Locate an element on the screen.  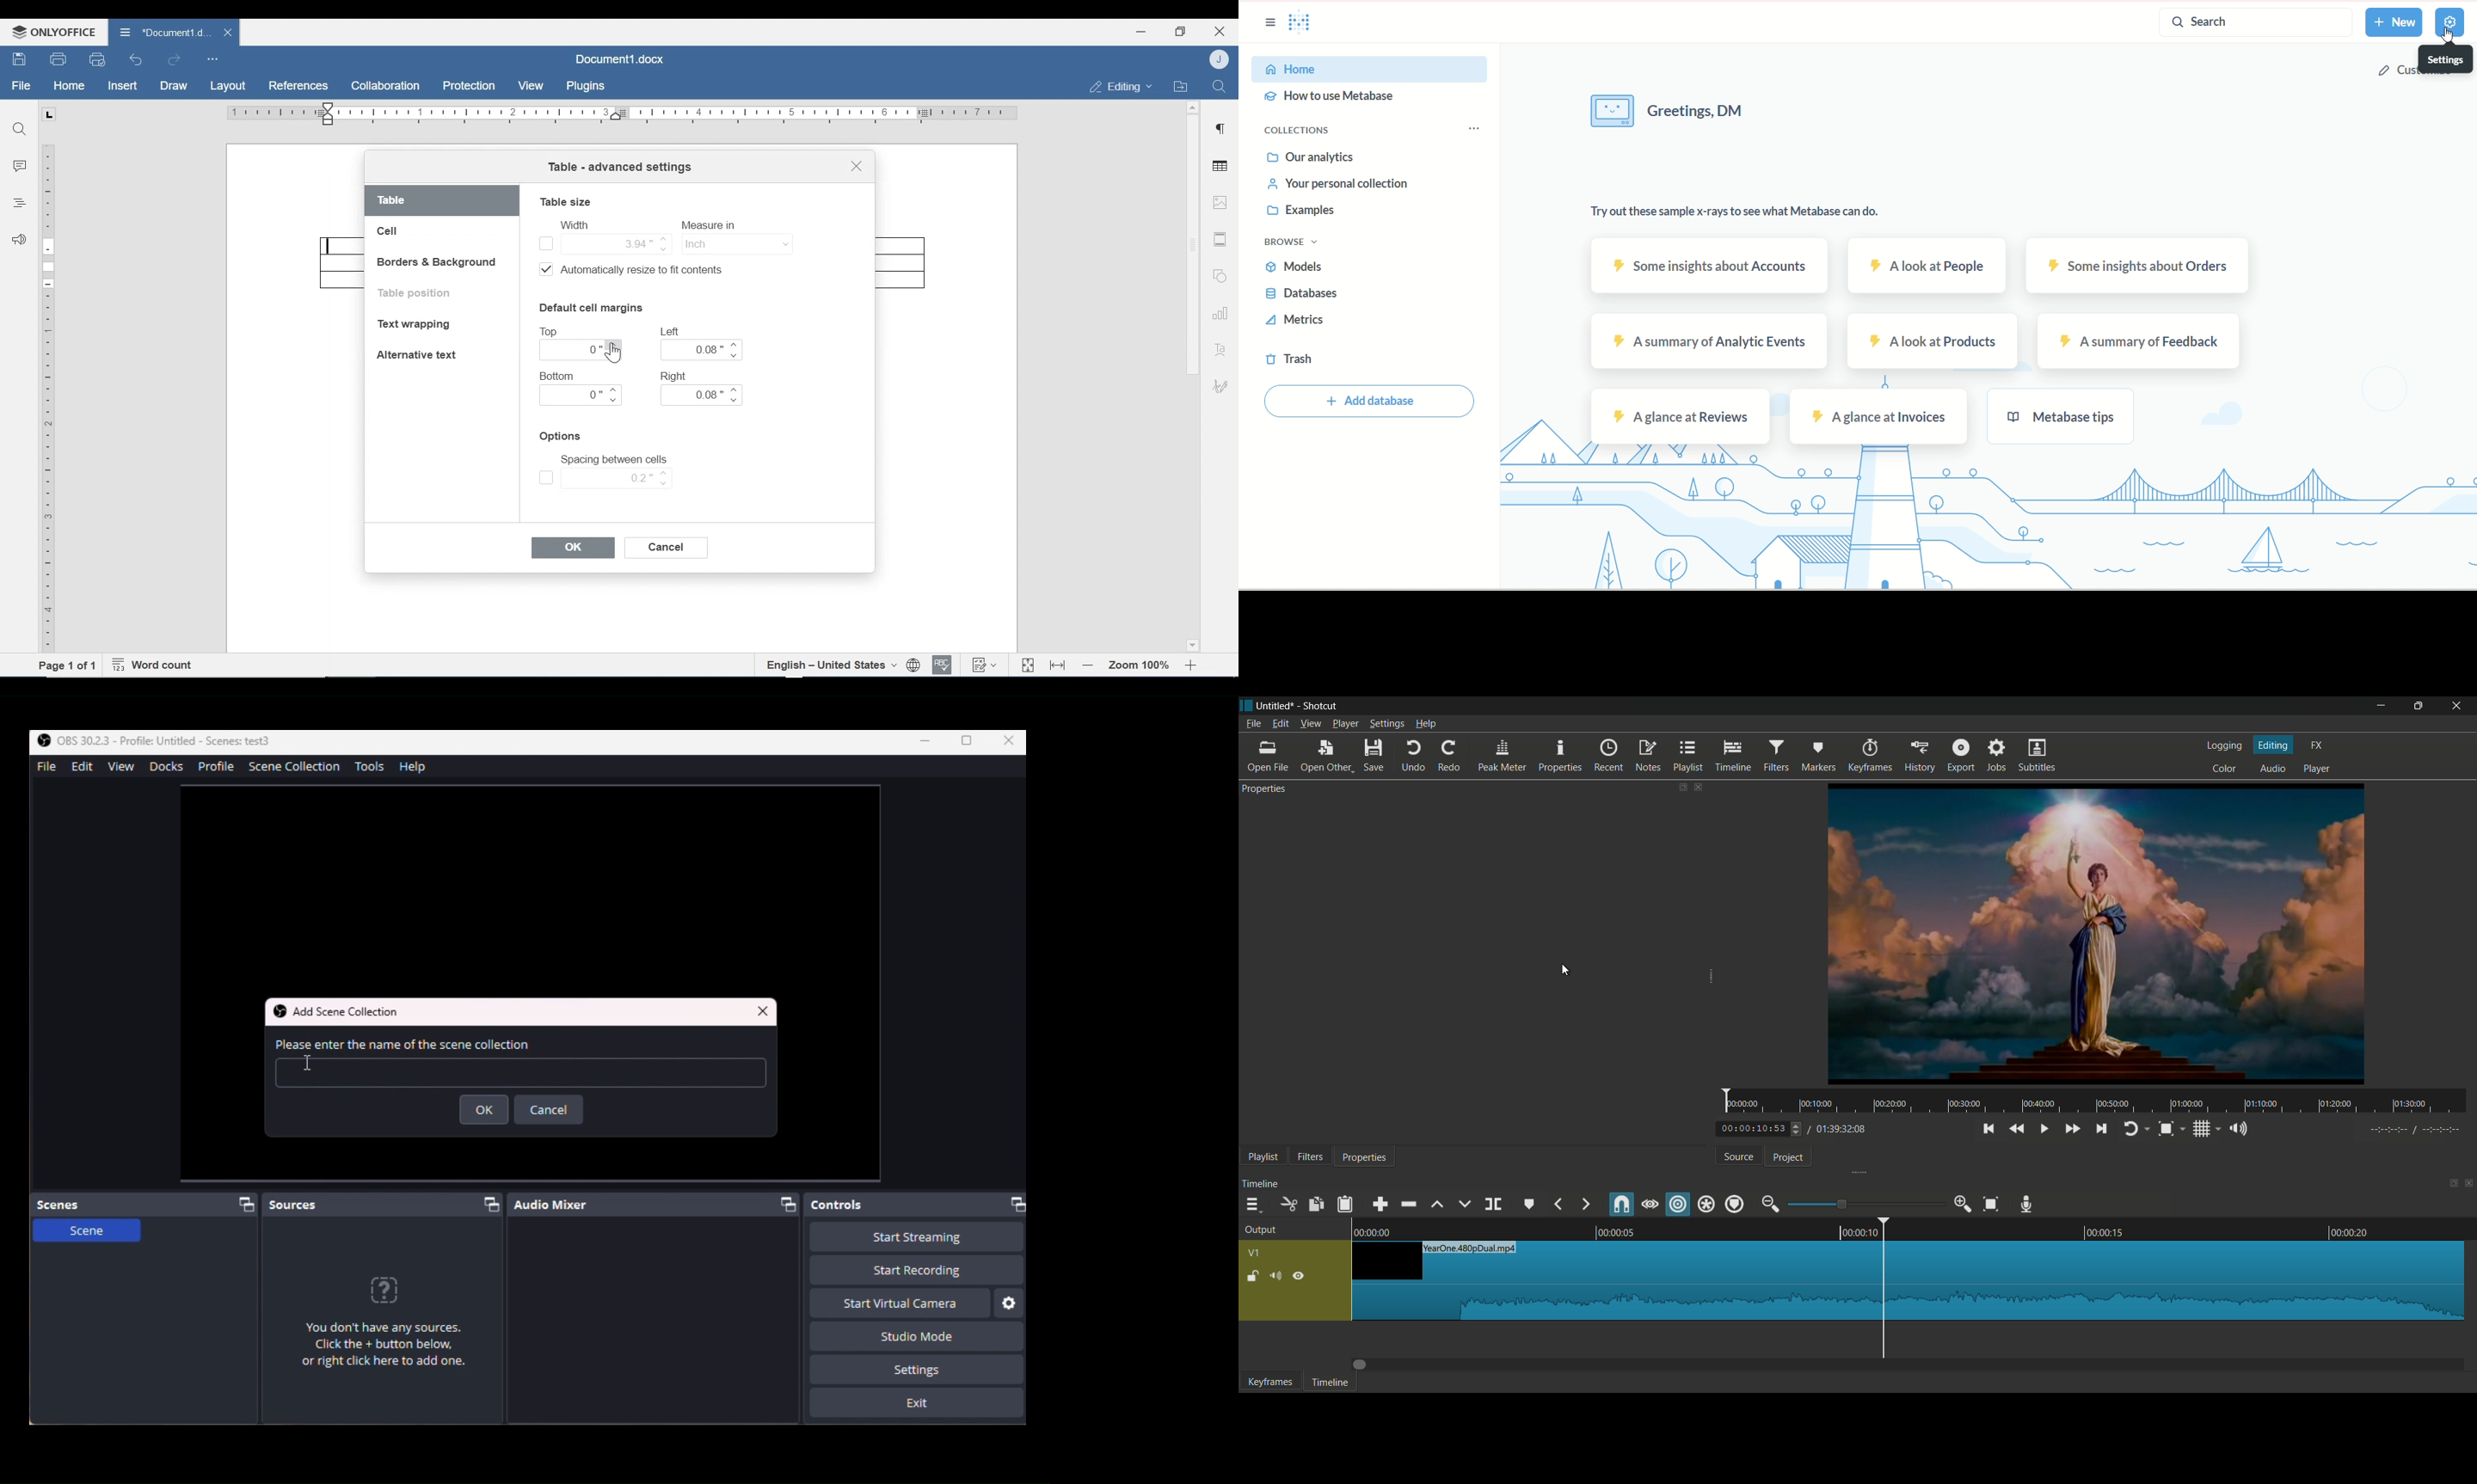
history is located at coordinates (1920, 756).